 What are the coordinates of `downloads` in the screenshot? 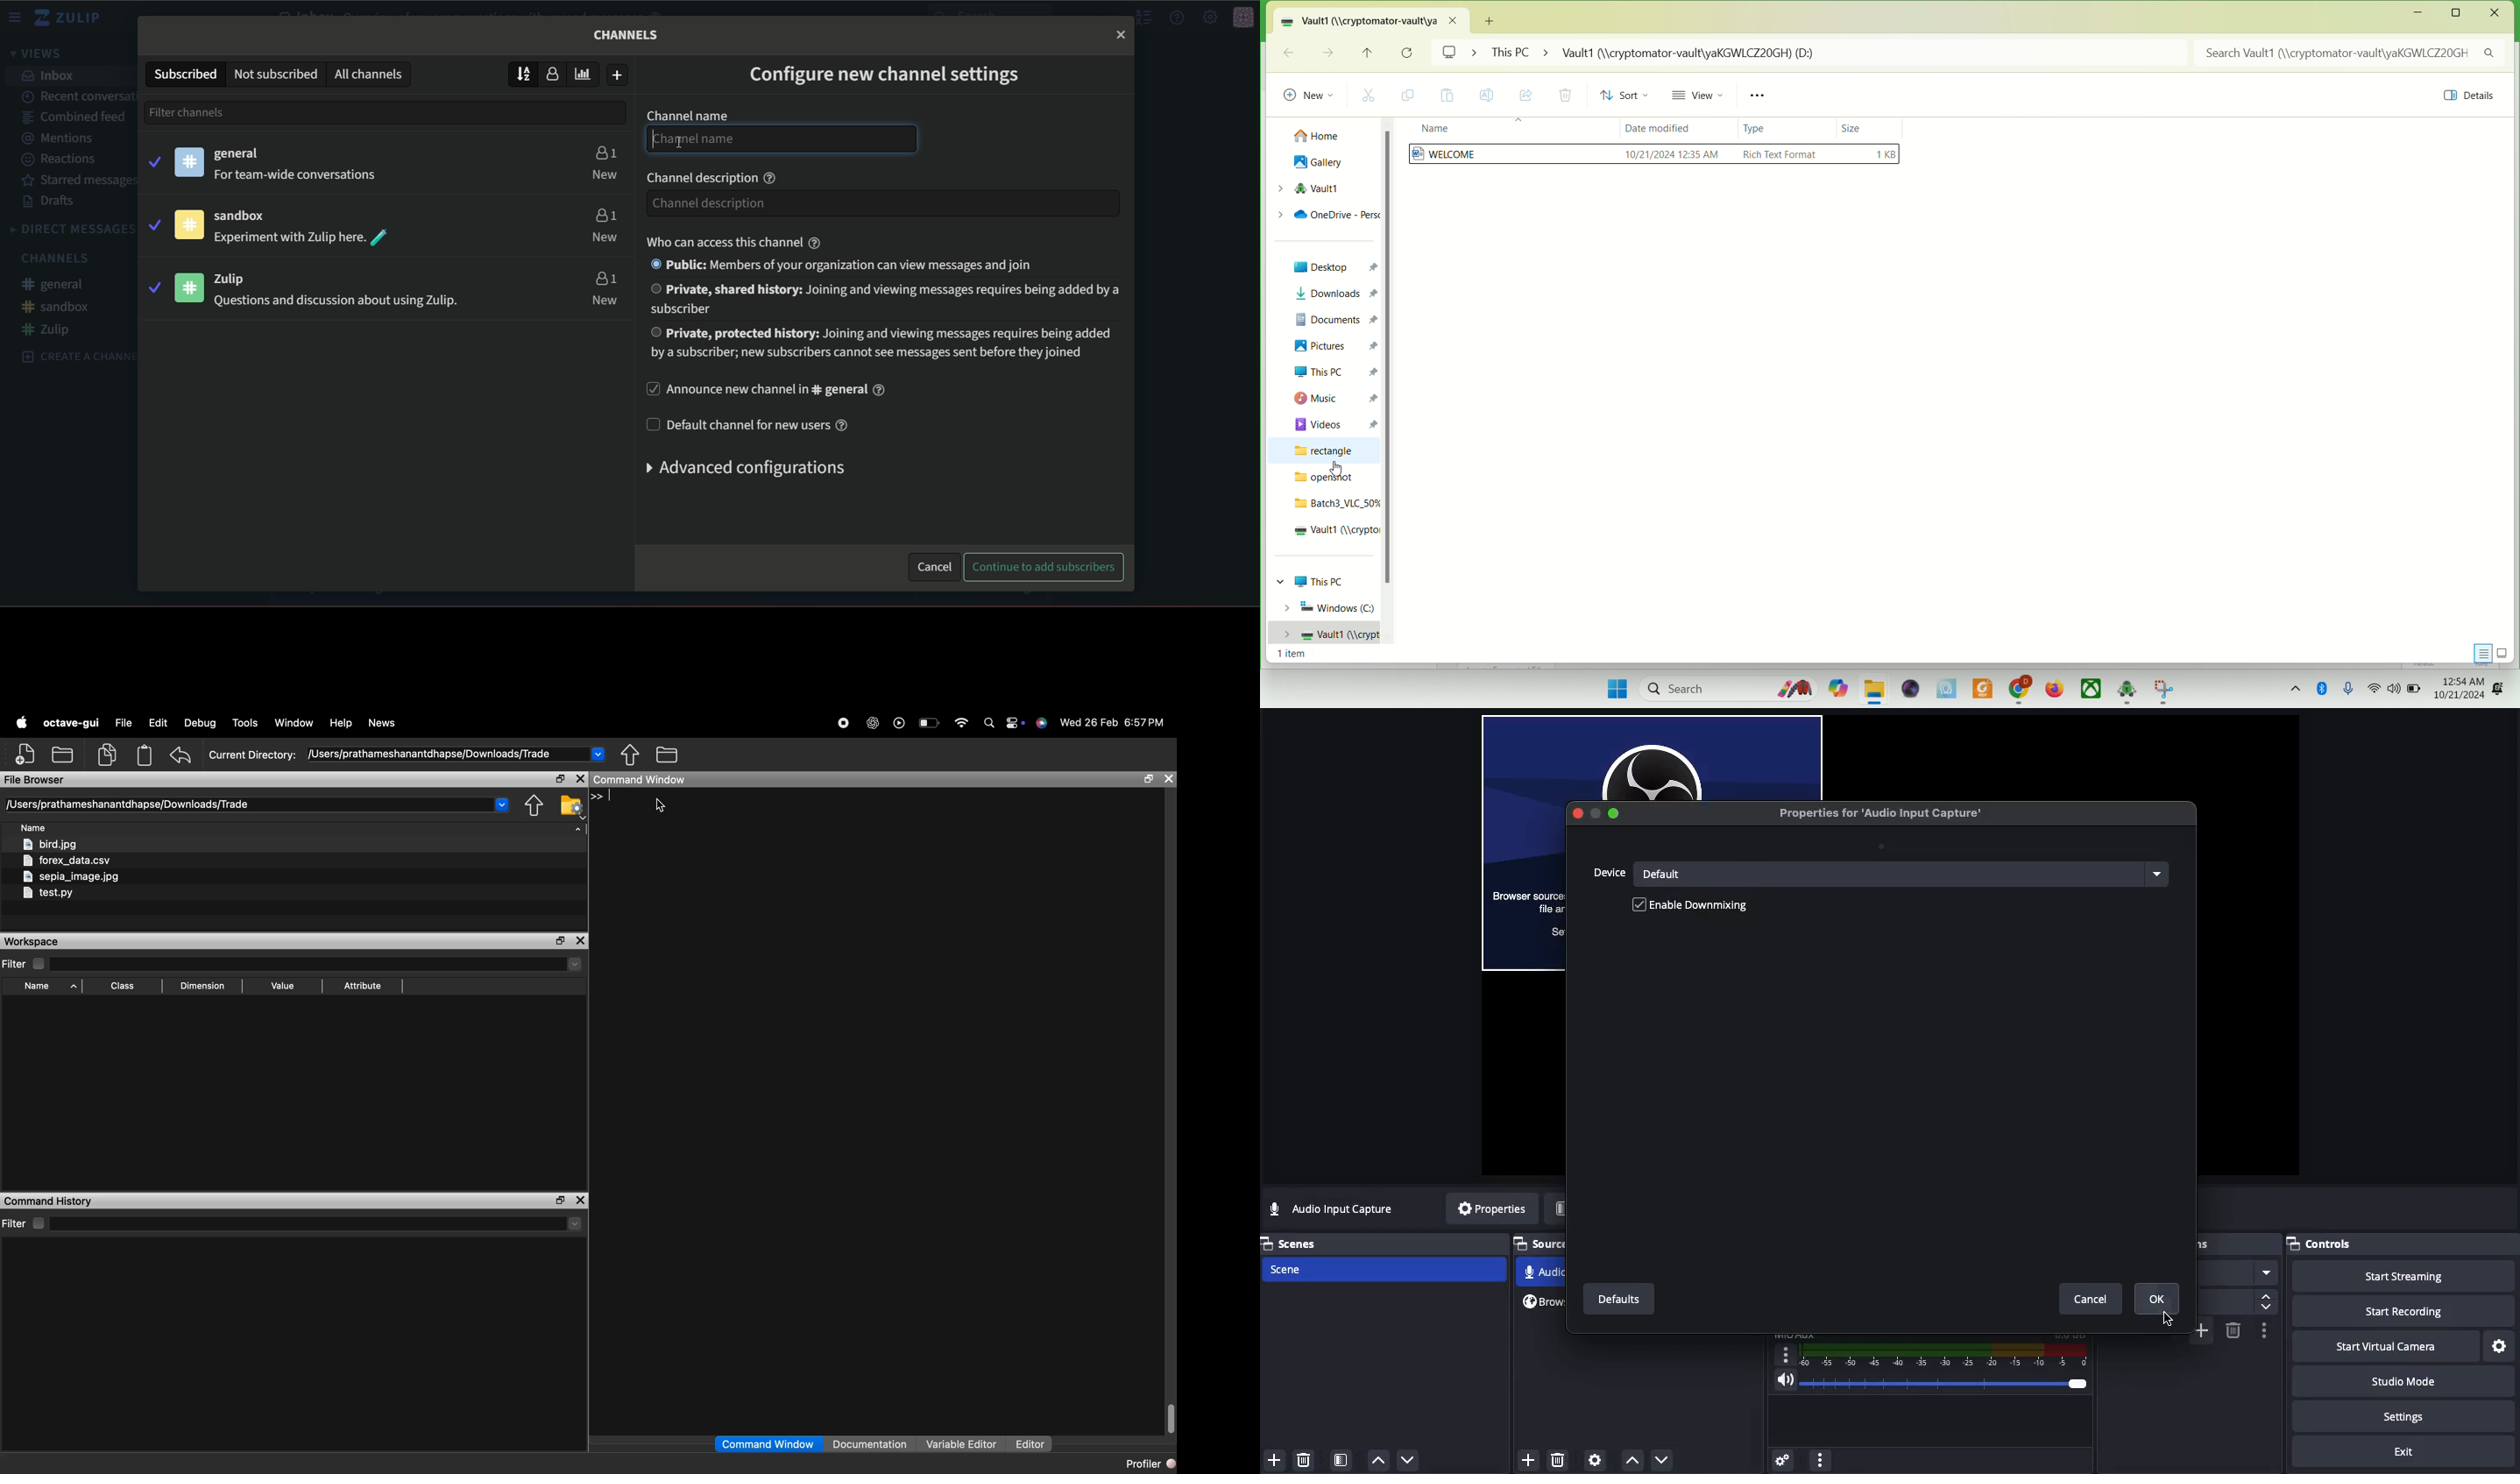 It's located at (1334, 294).